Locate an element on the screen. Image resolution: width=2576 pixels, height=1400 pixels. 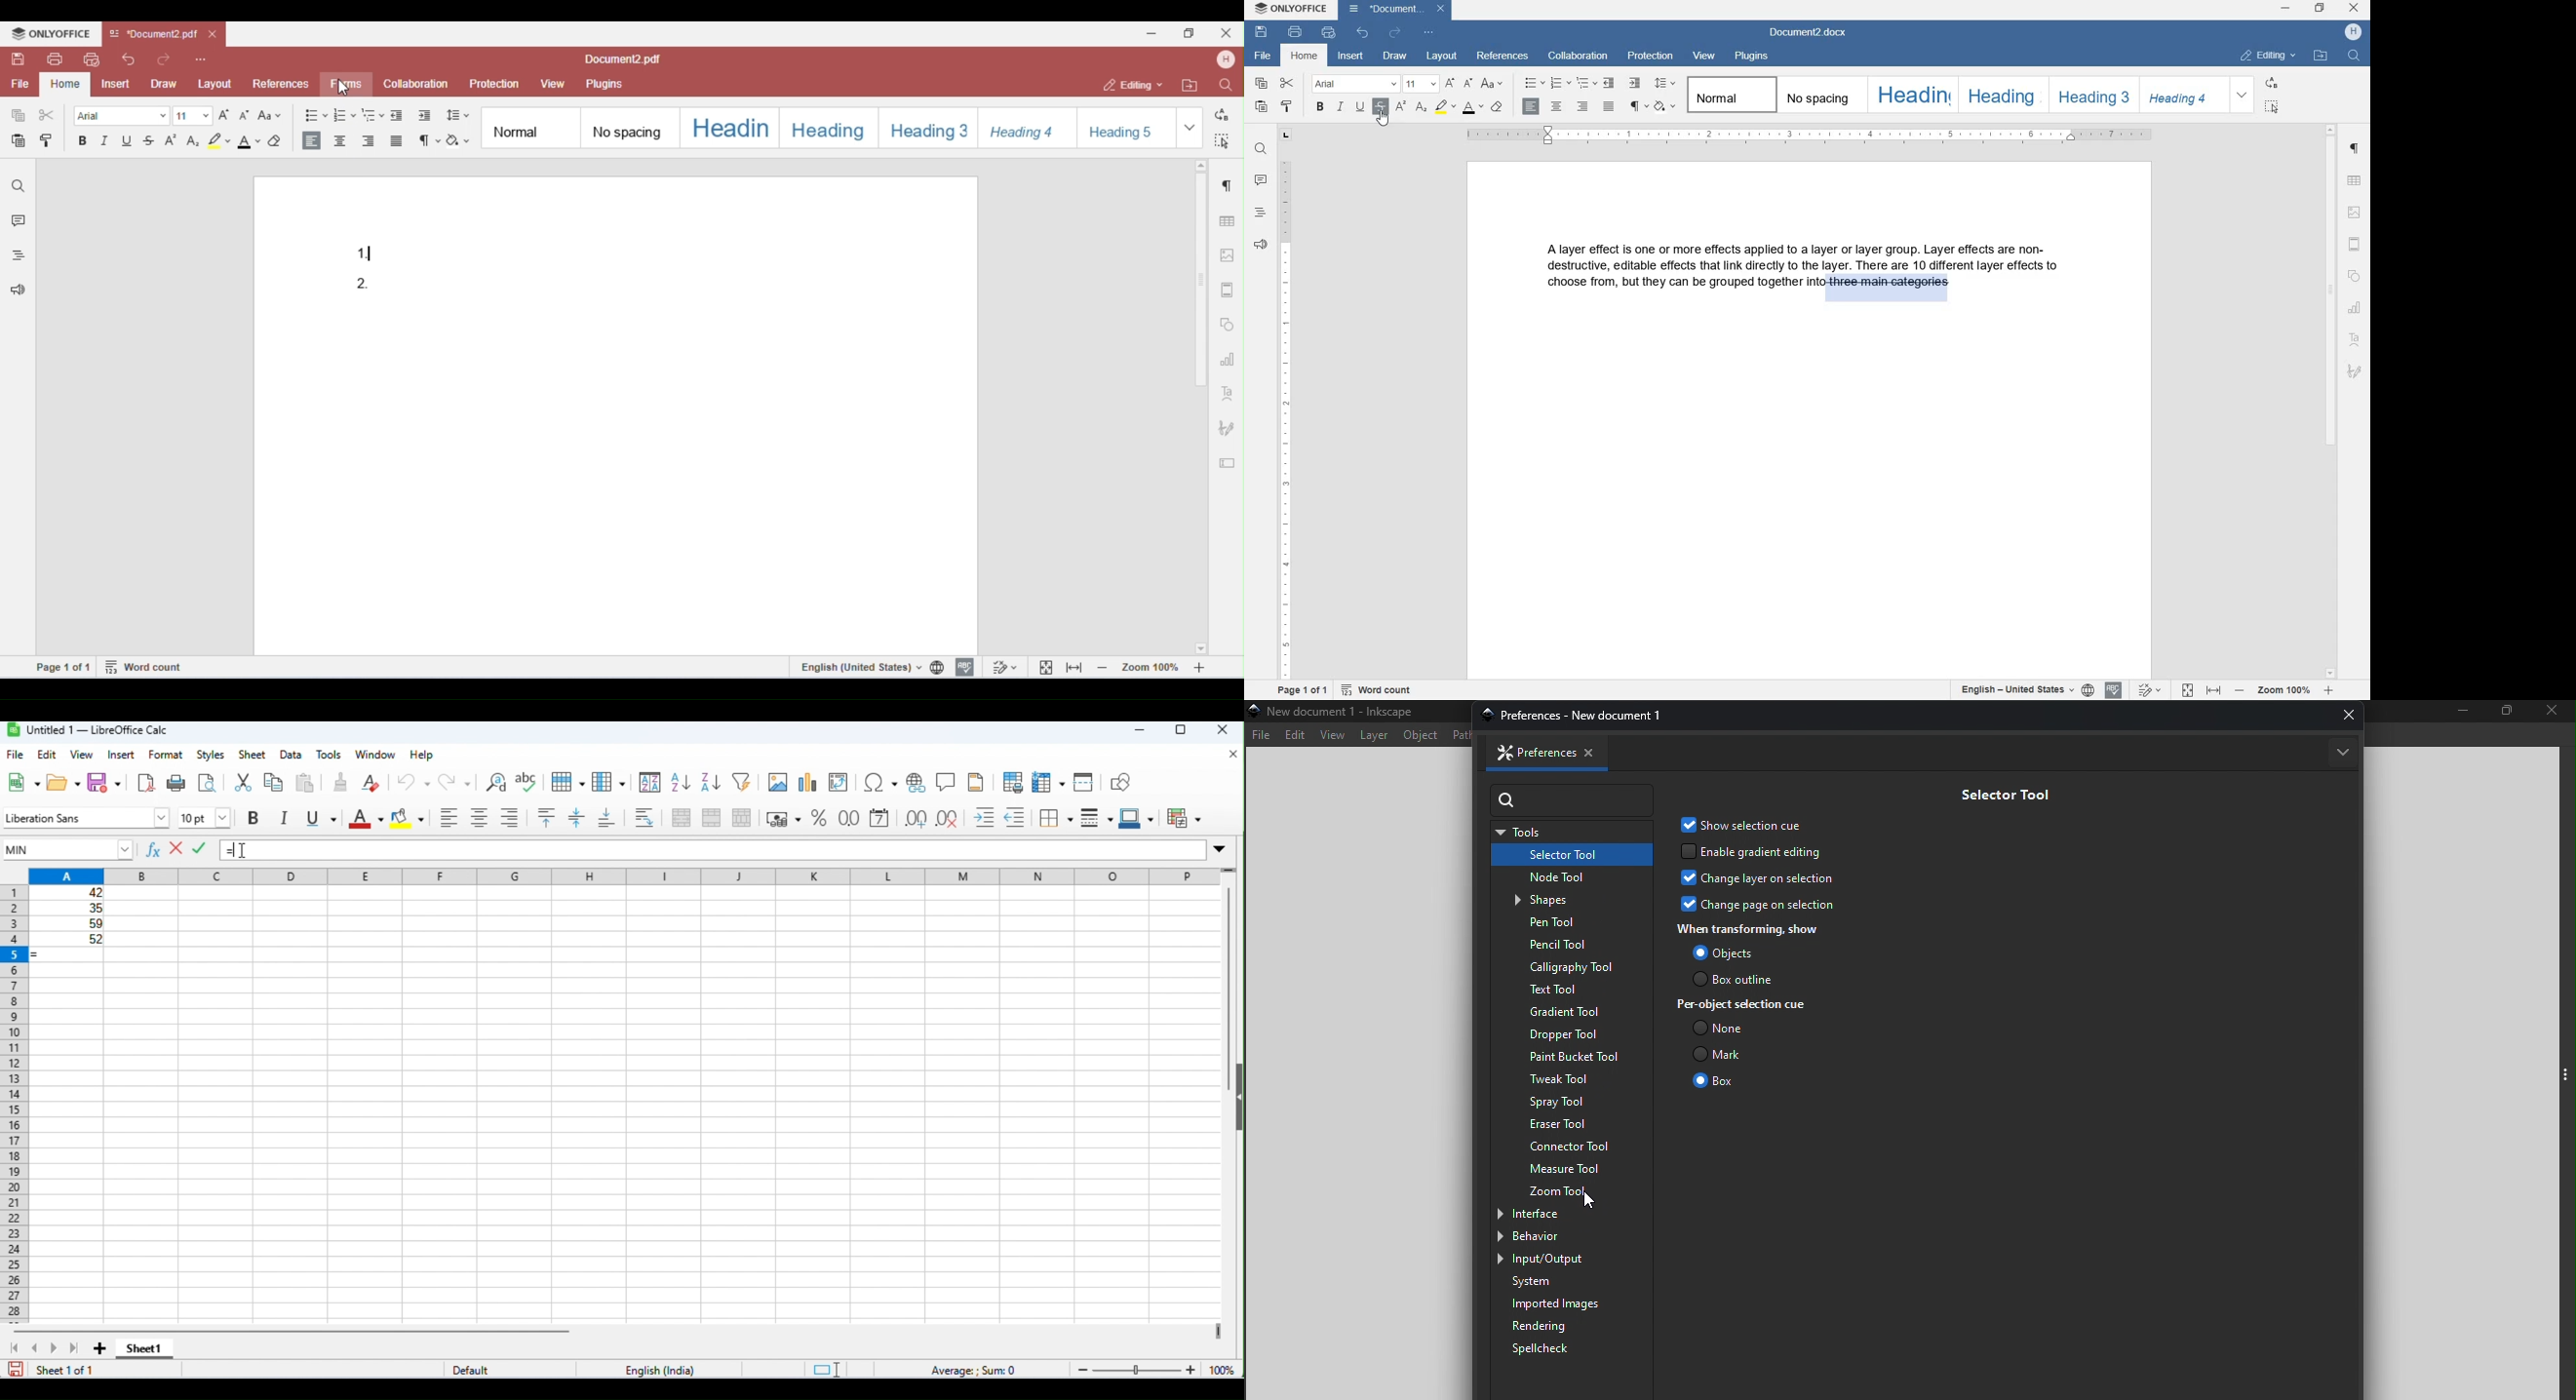
column headings is located at coordinates (622, 874).